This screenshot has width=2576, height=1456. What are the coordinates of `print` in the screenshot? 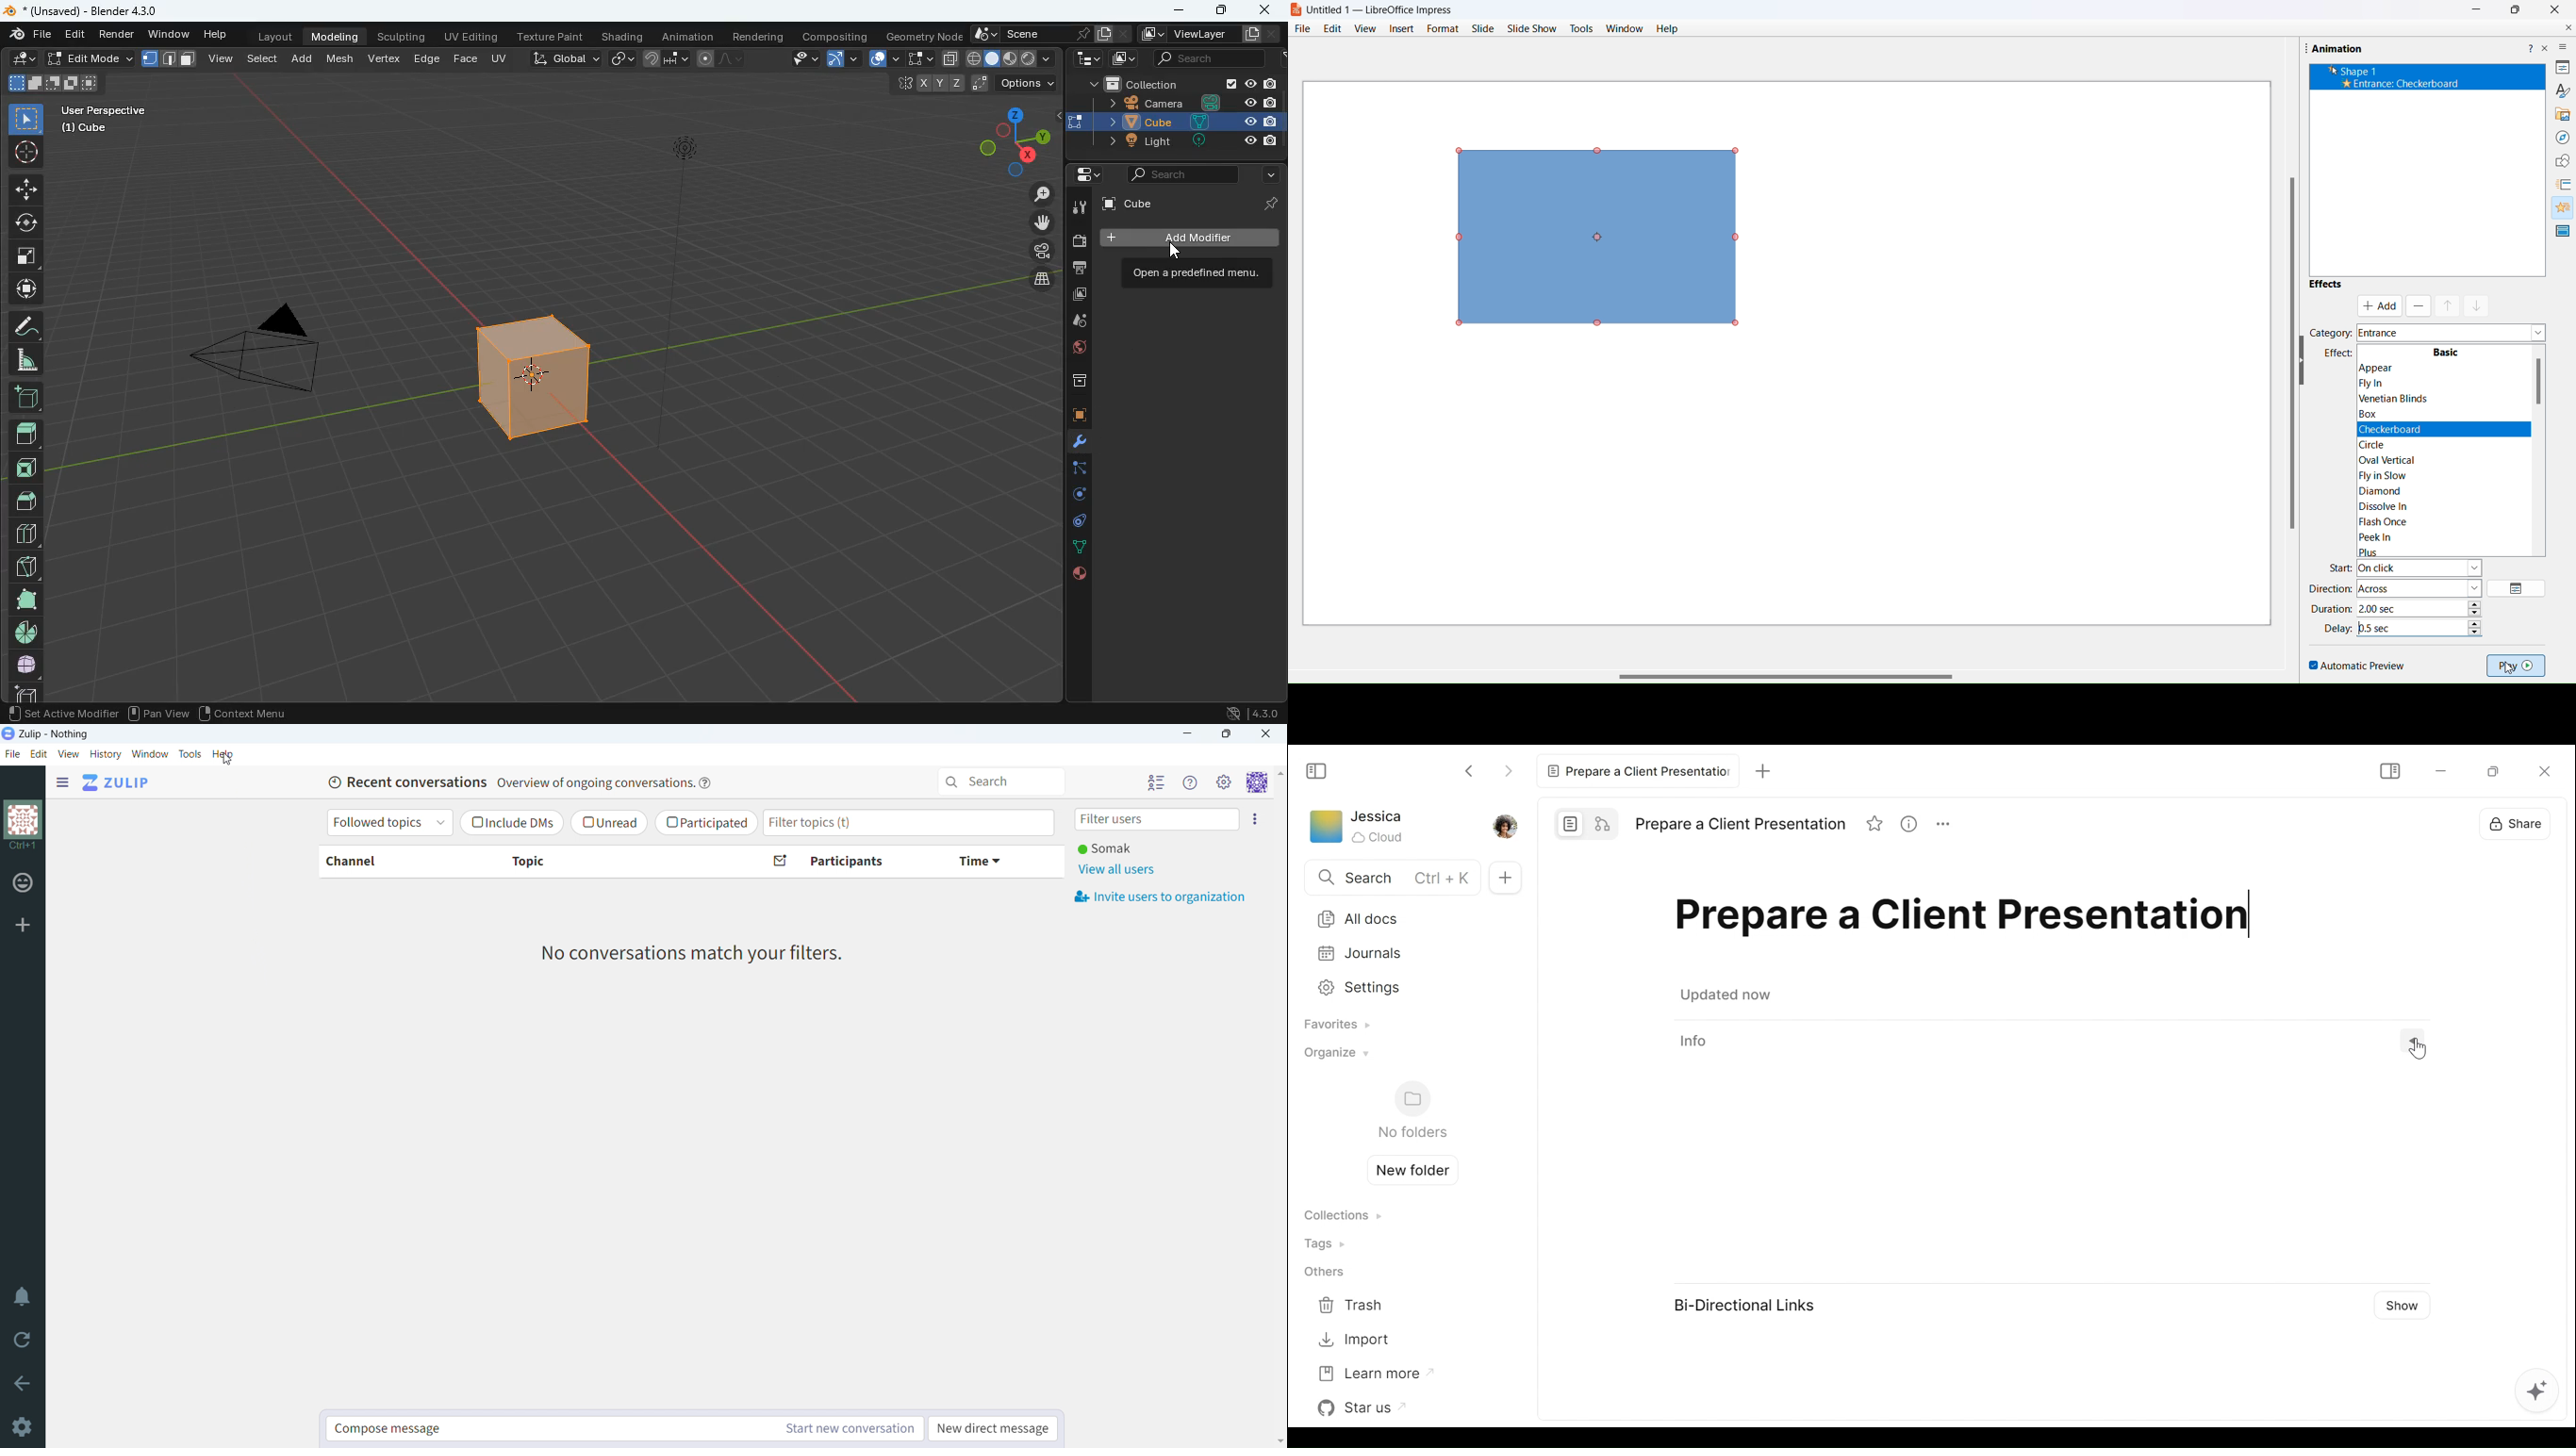 It's located at (1075, 270).